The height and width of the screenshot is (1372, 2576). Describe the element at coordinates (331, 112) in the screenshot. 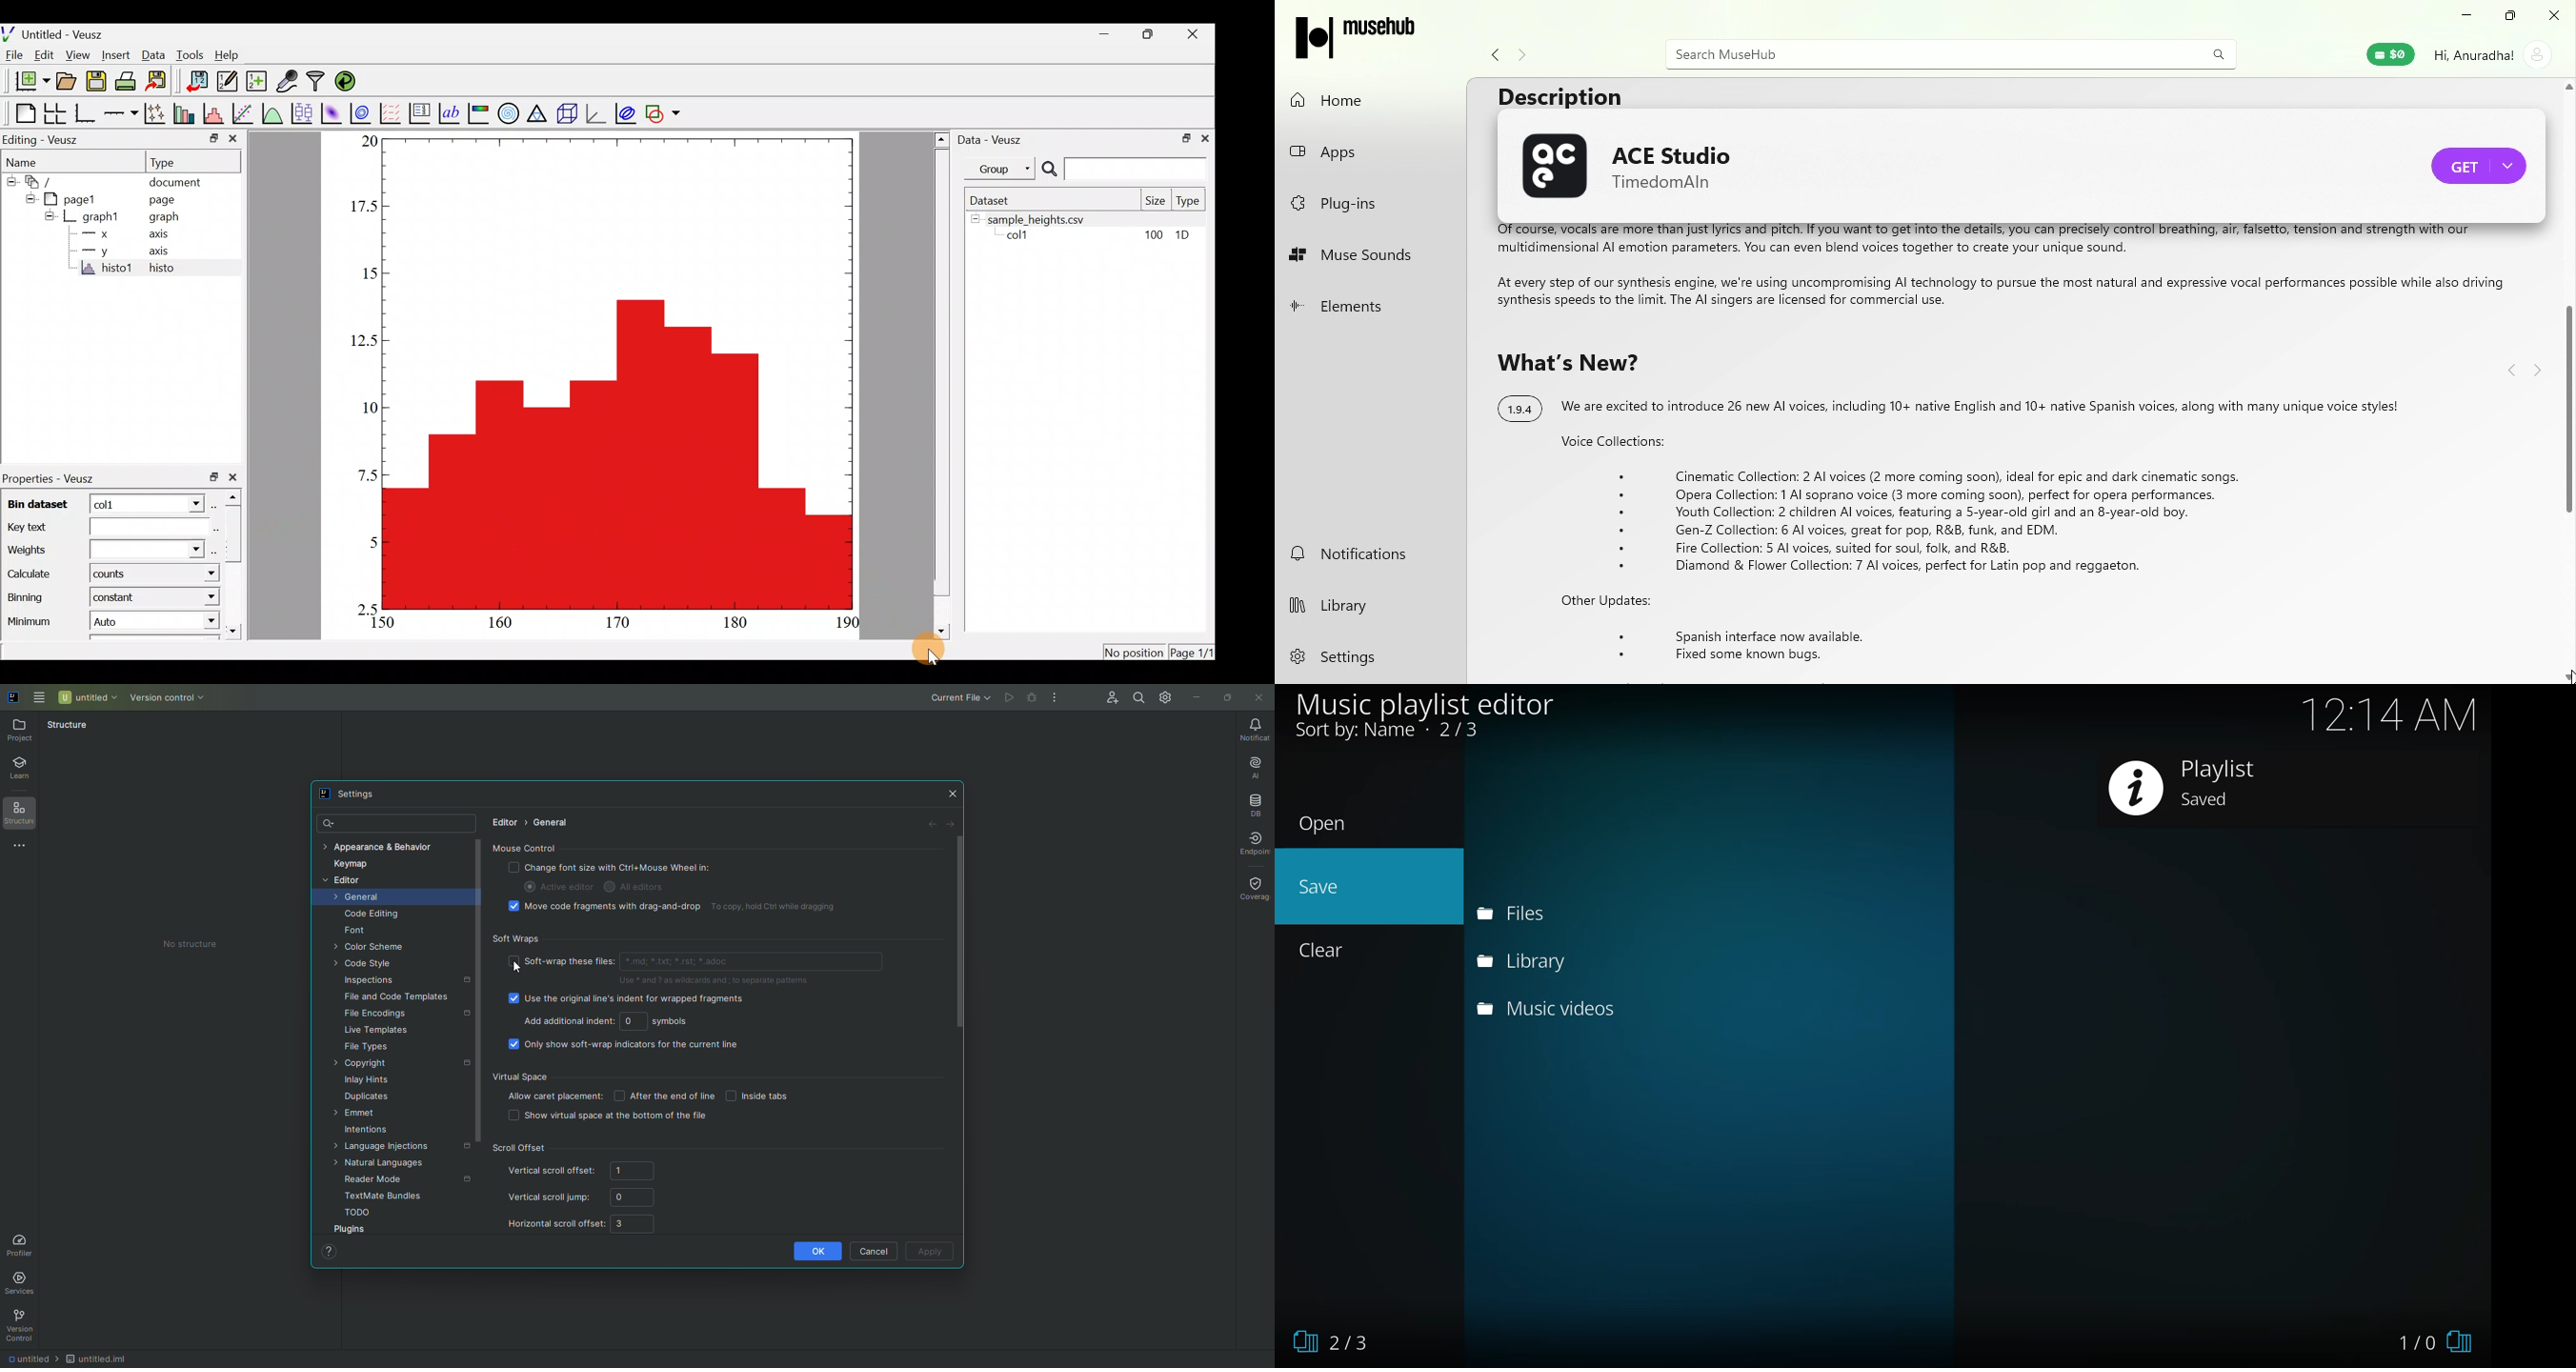

I see `plot a 2d dataset as an image` at that location.